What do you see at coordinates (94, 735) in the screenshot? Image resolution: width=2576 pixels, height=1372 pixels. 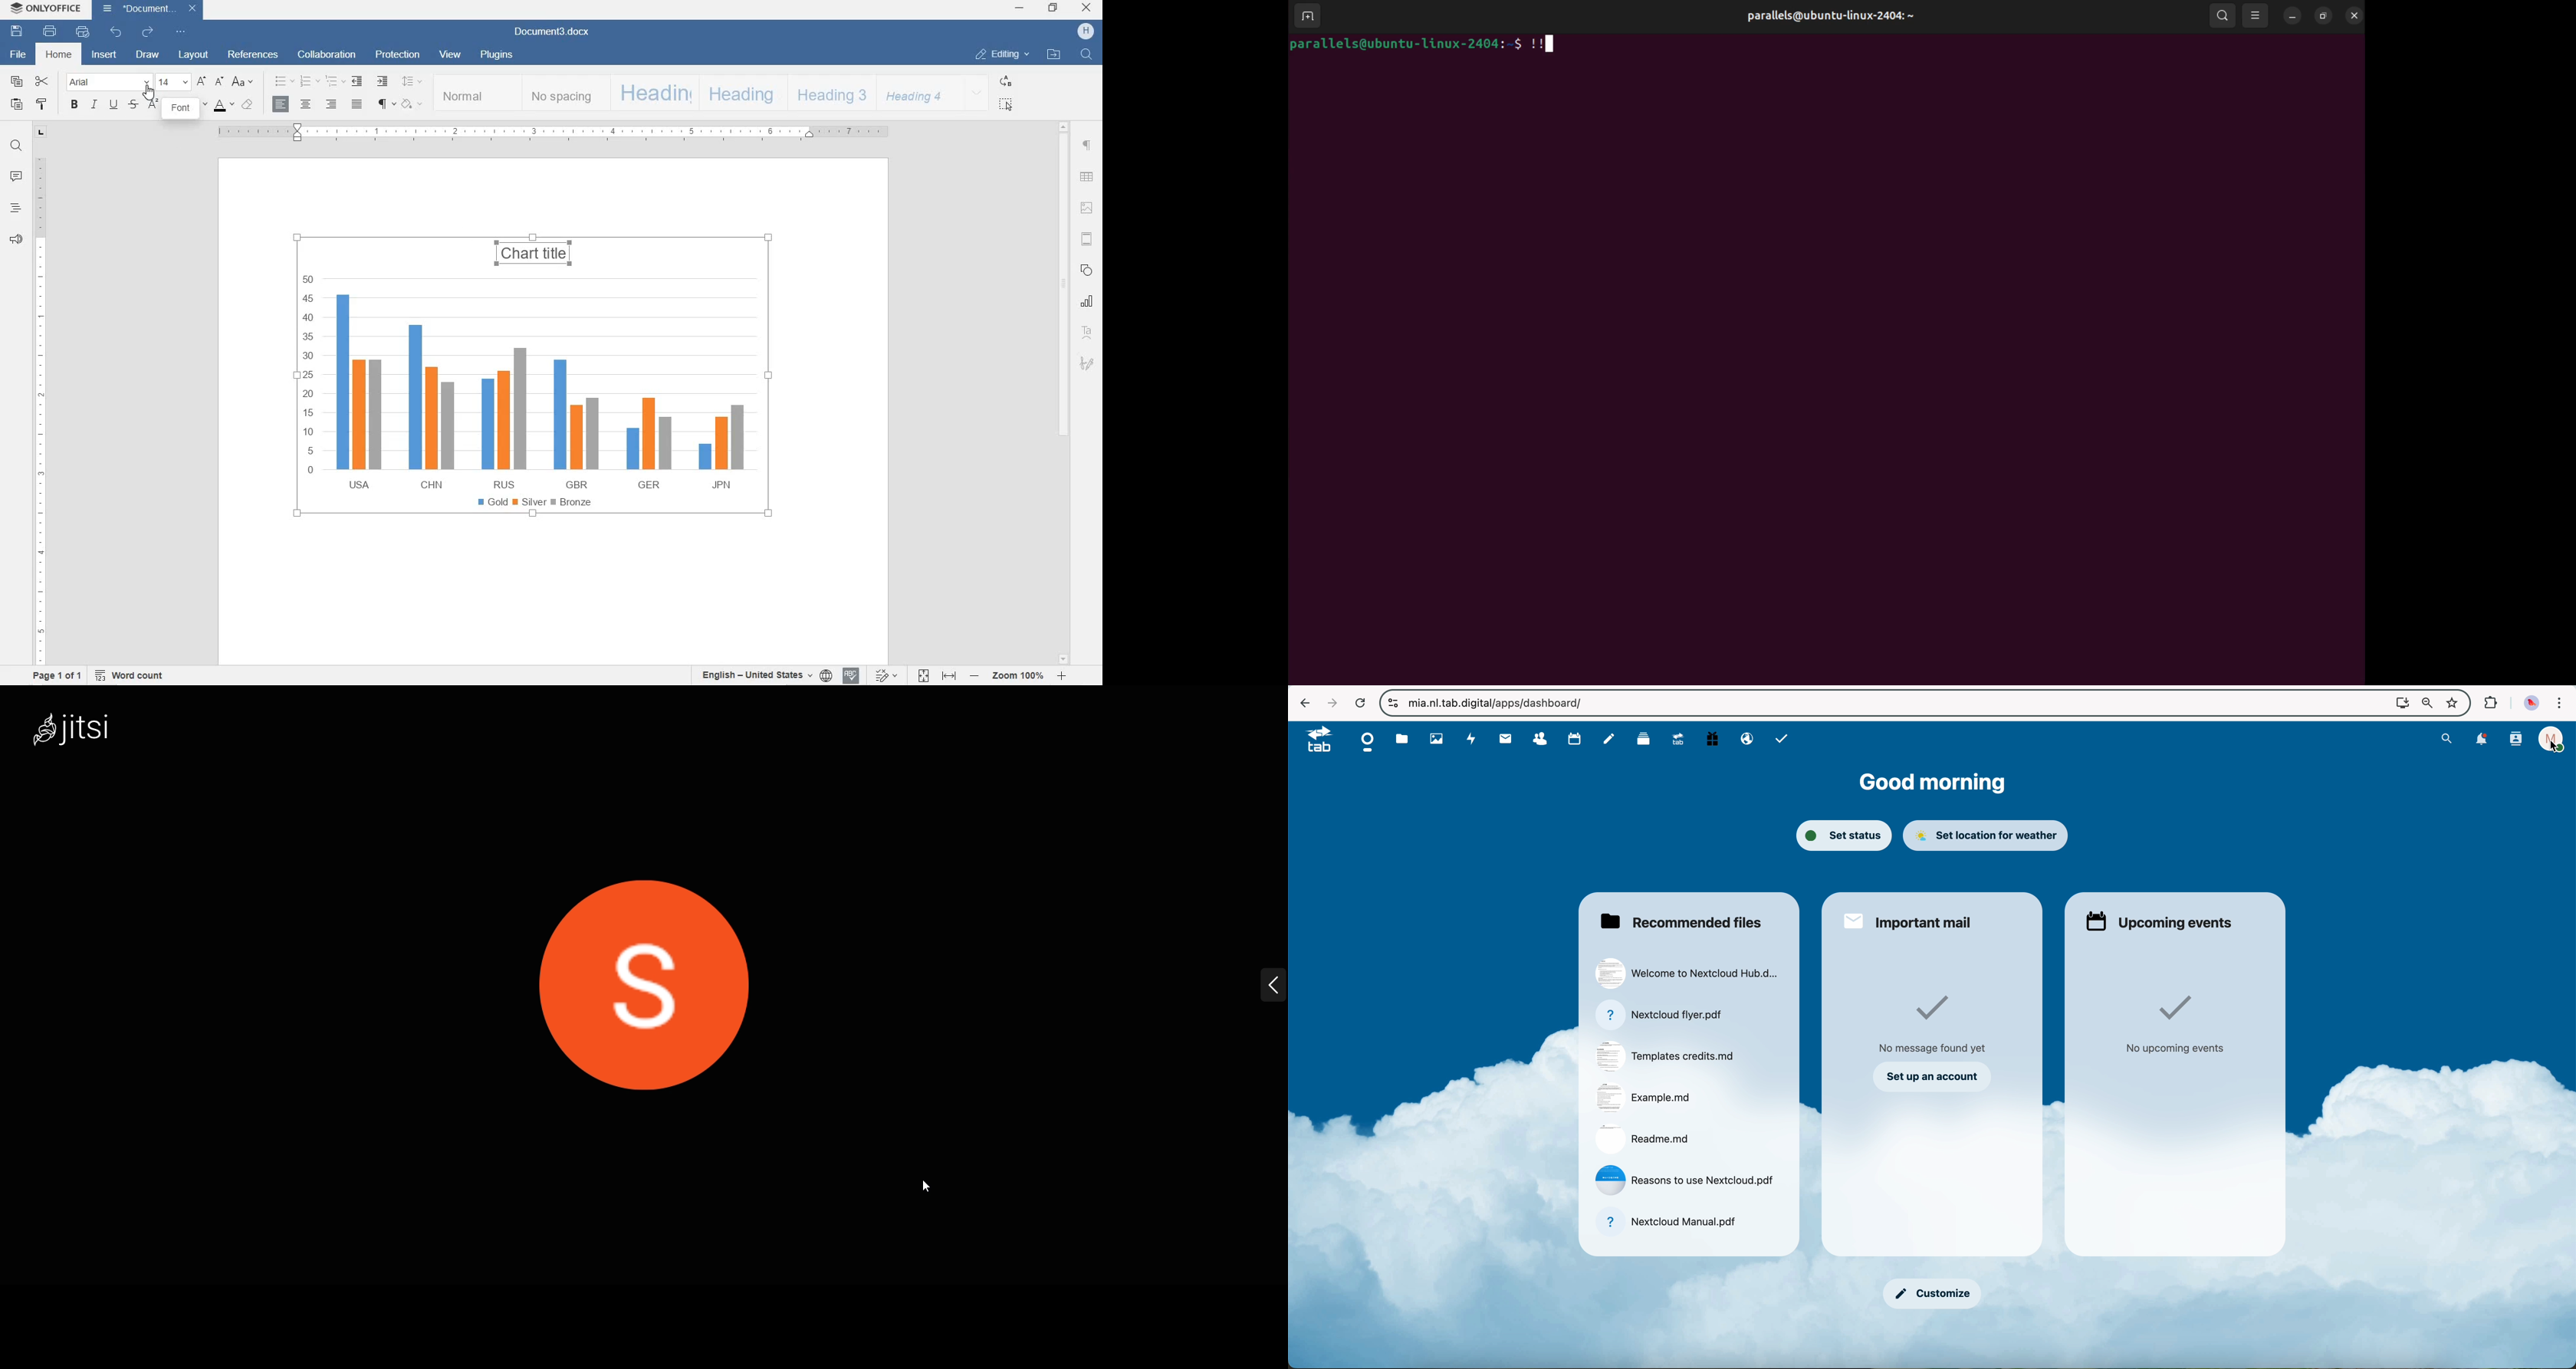 I see `jitsi` at bounding box center [94, 735].